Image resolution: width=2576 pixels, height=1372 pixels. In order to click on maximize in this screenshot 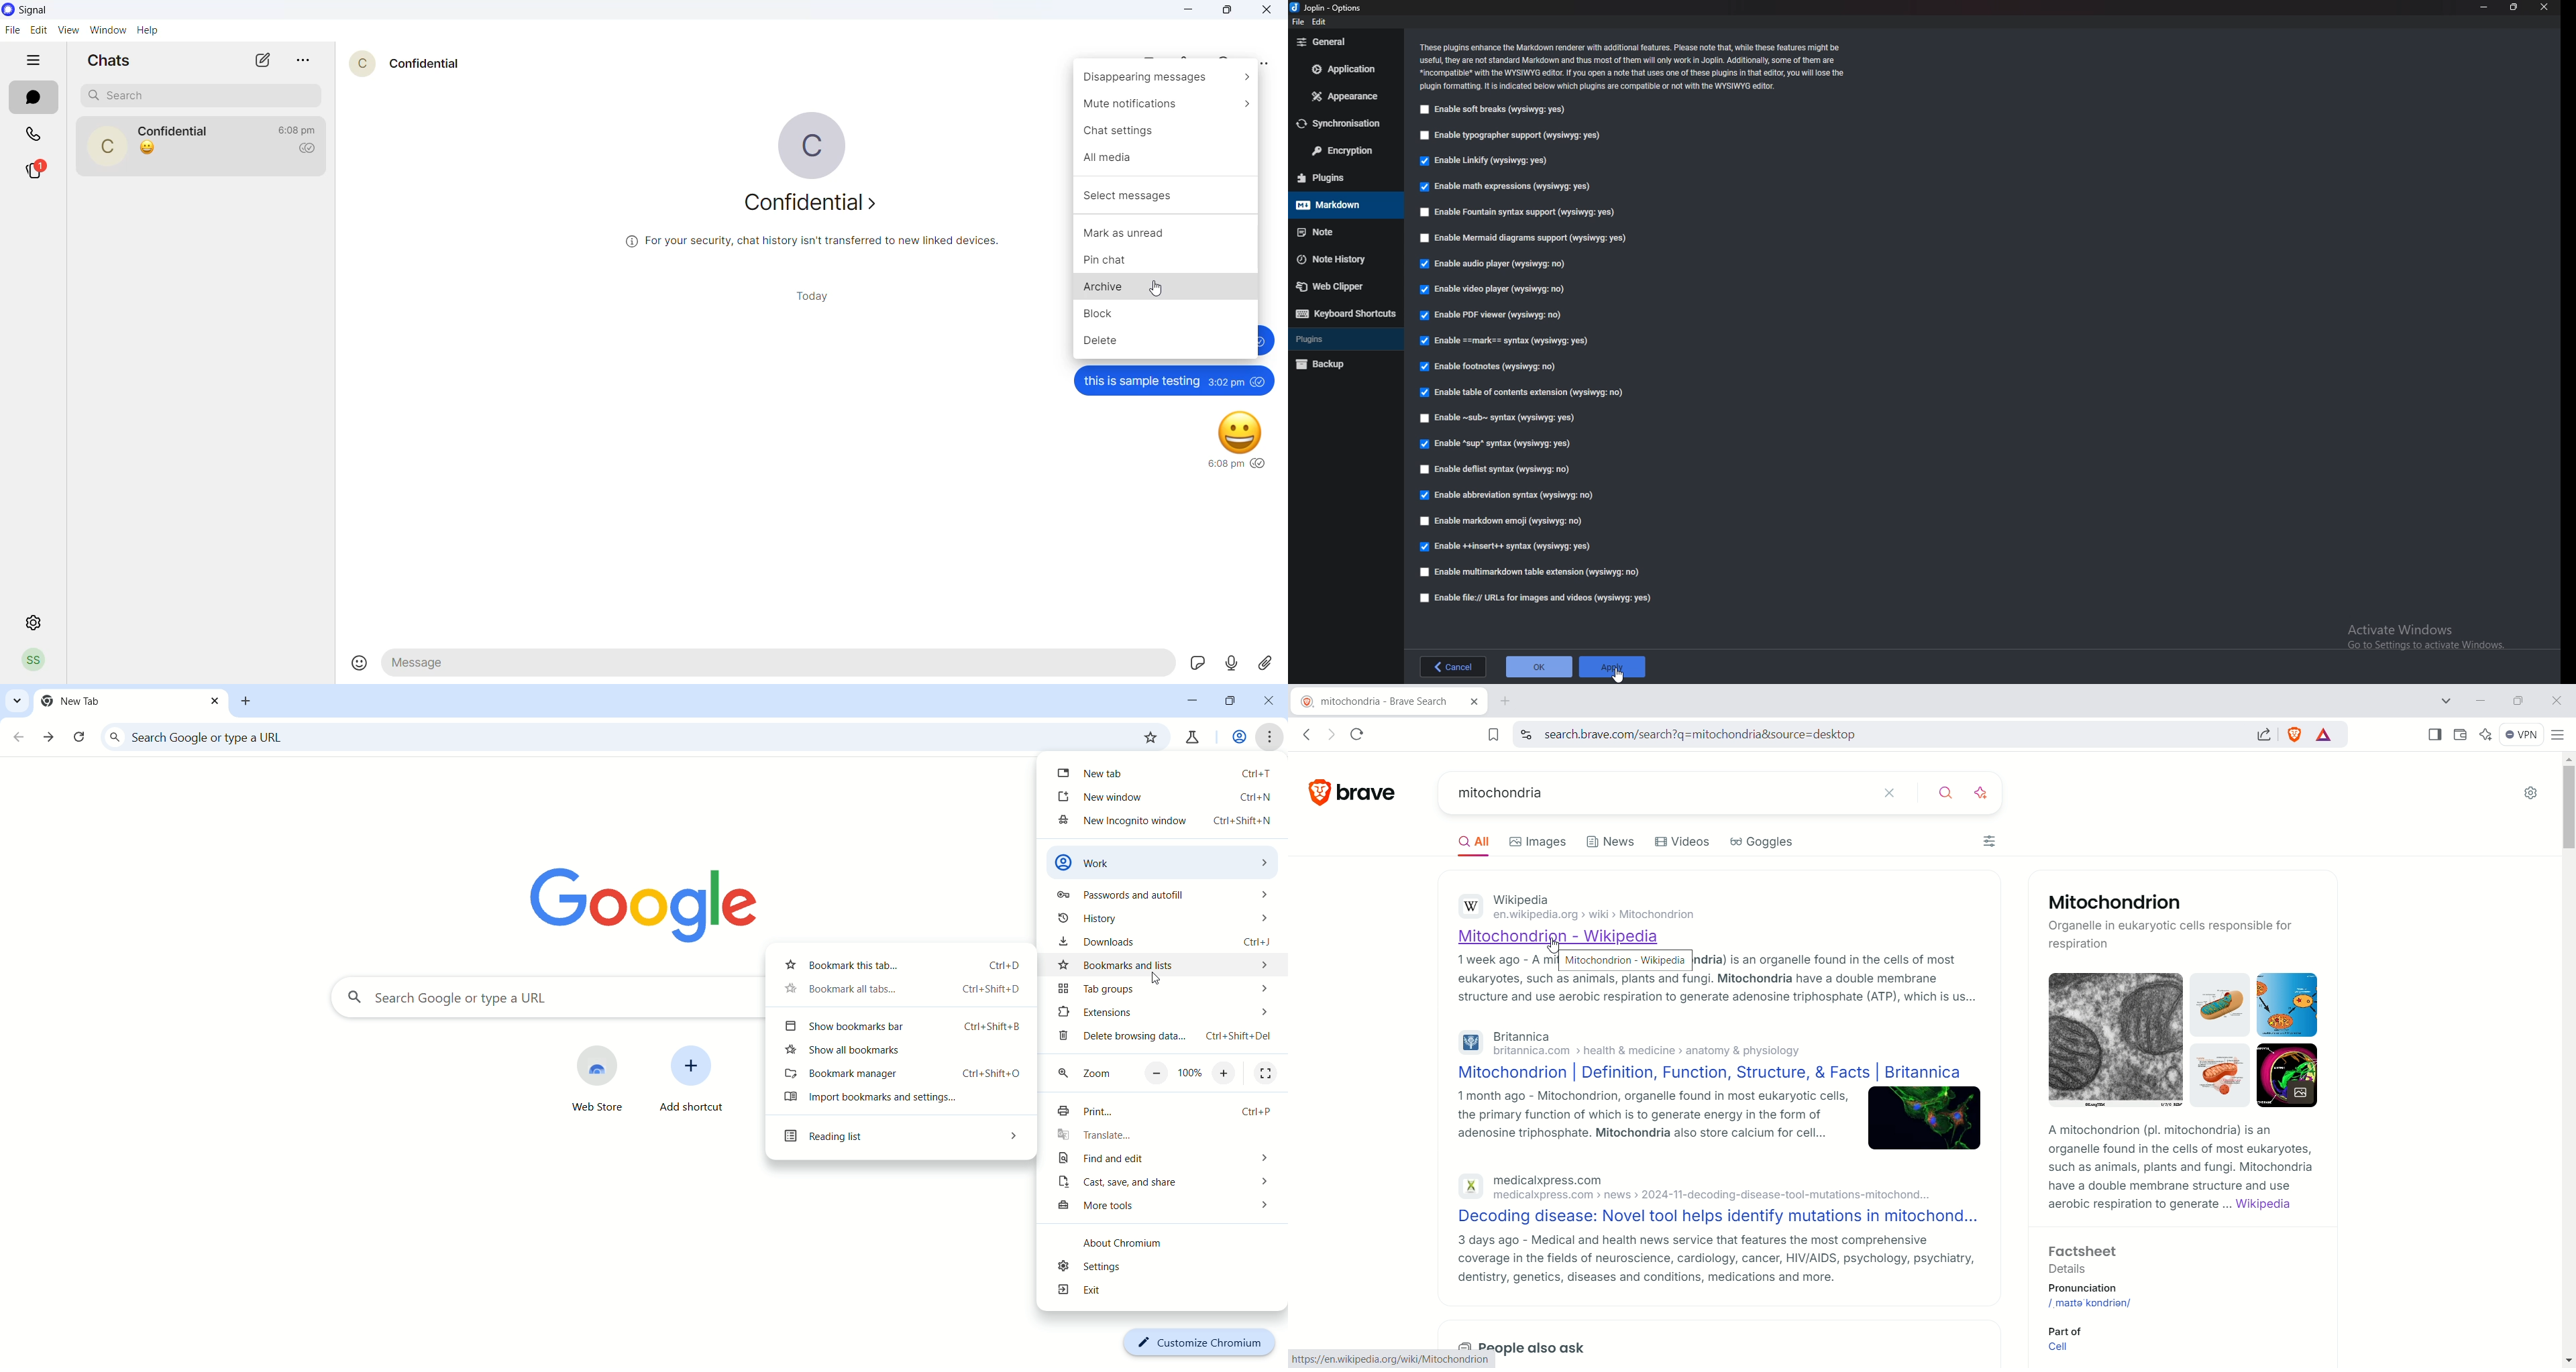, I will do `click(1233, 703)`.